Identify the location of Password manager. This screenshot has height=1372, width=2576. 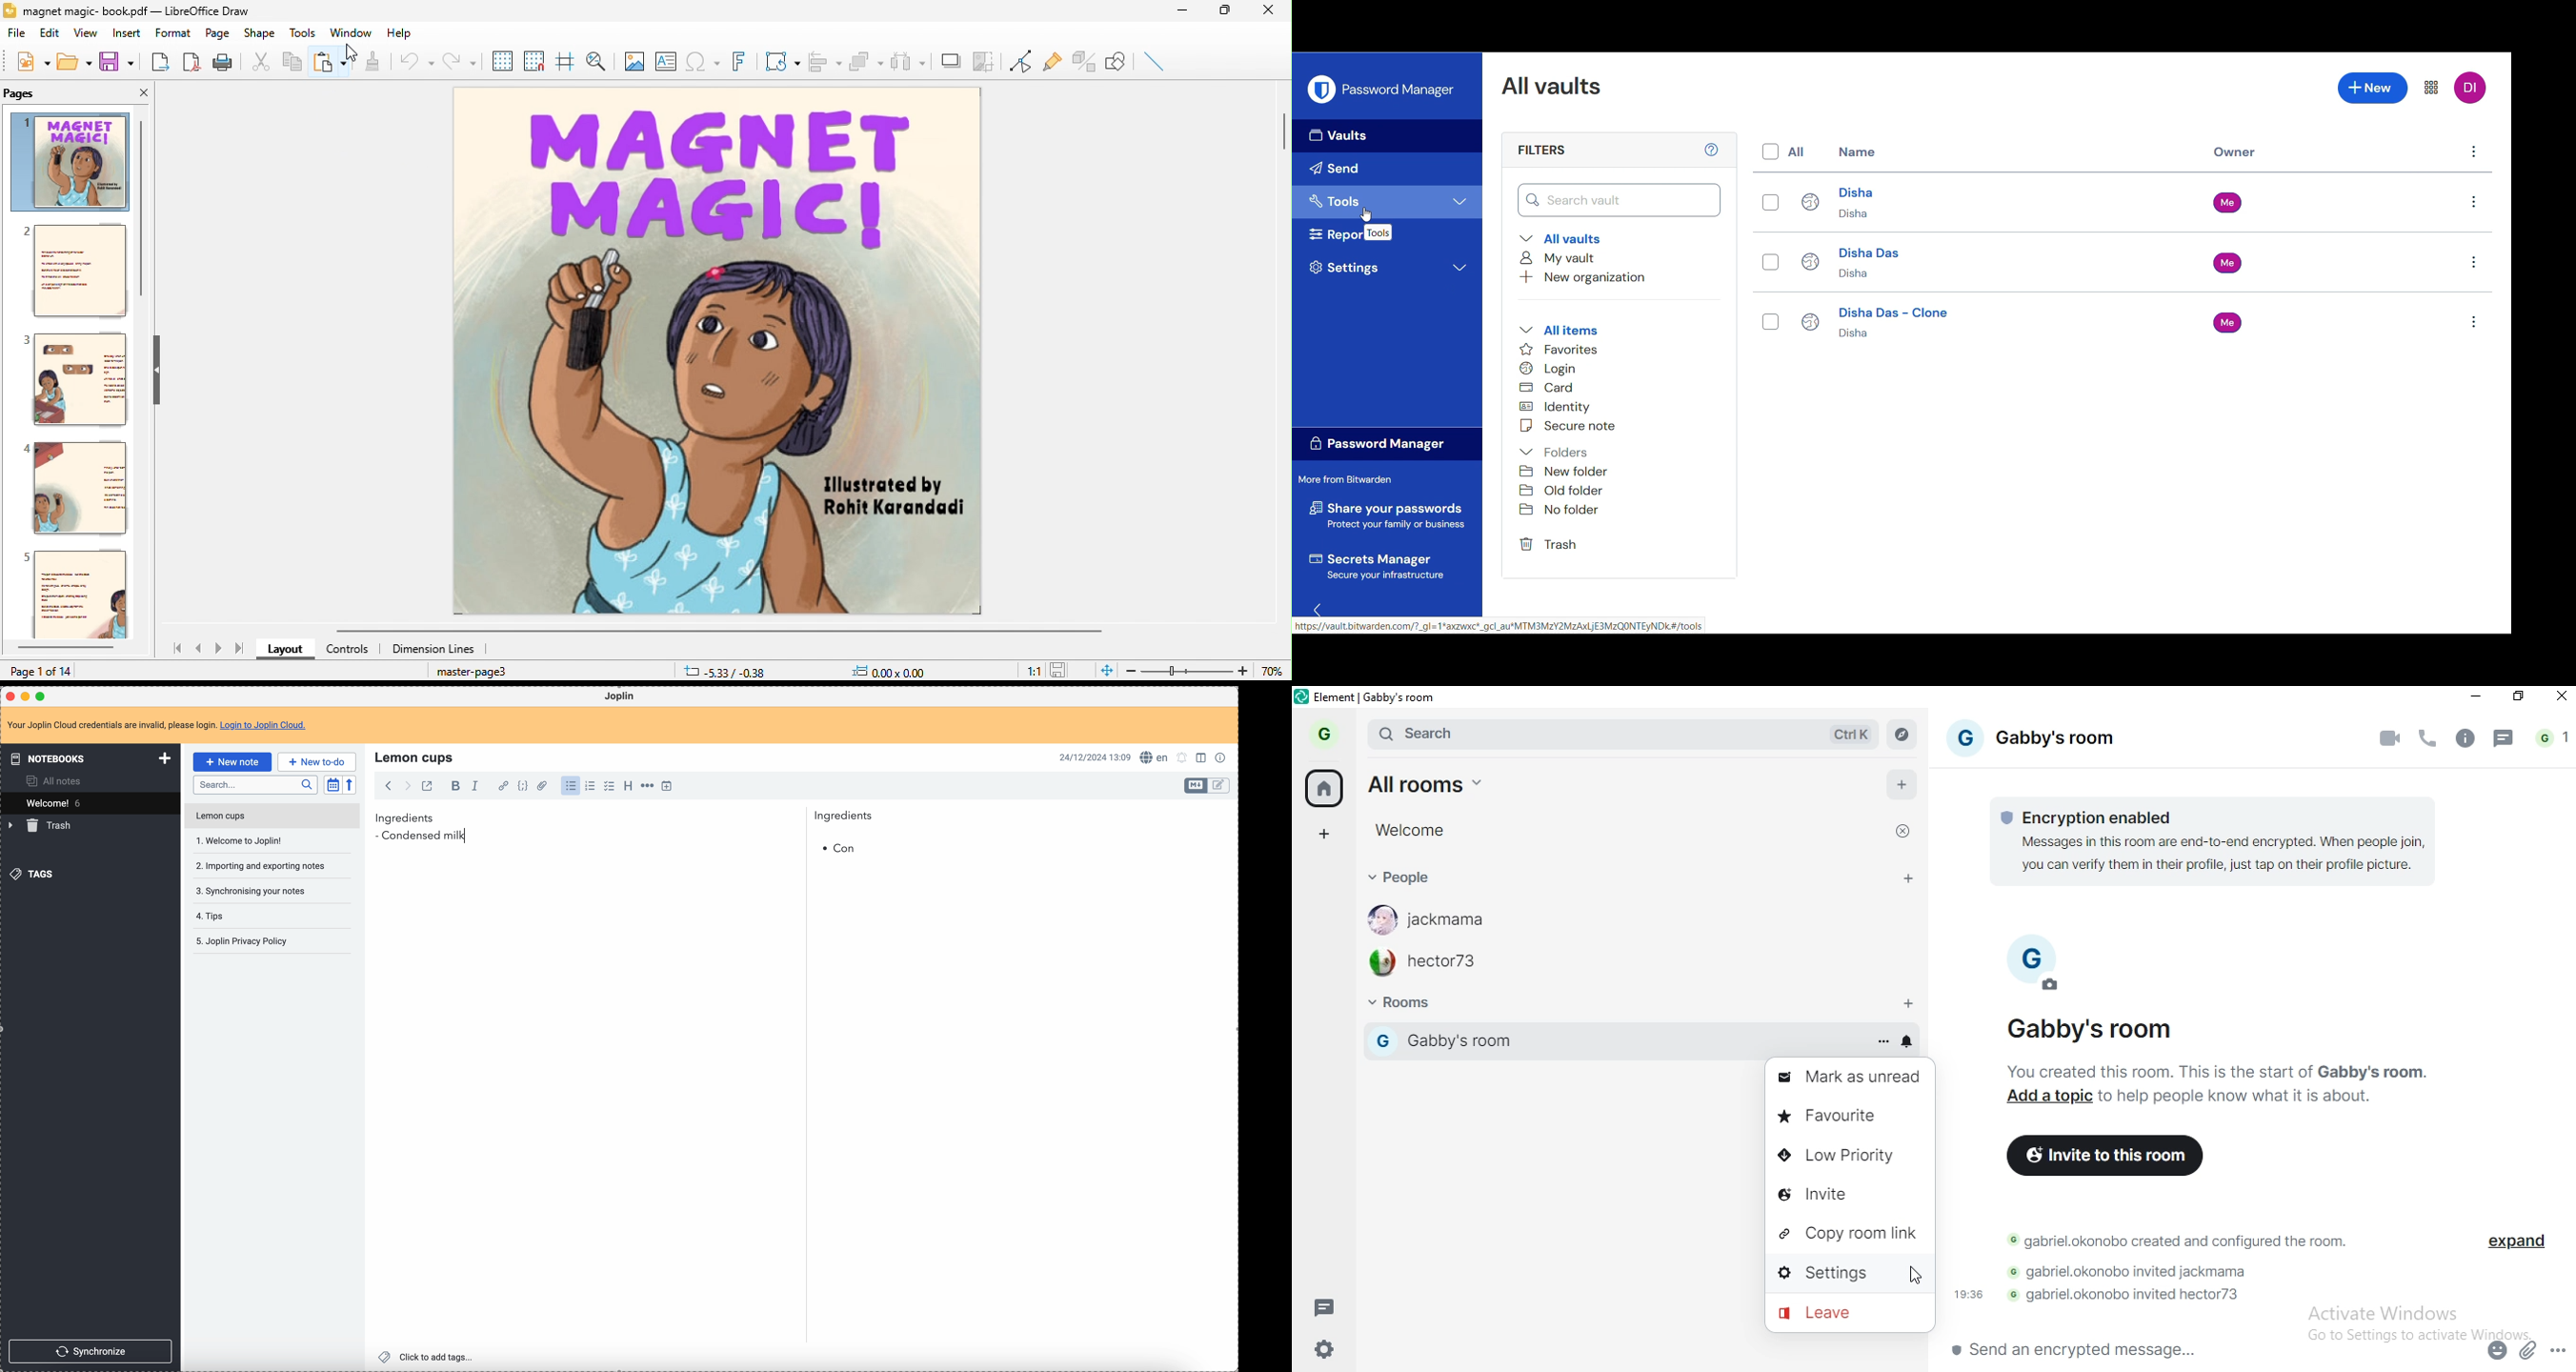
(1400, 91).